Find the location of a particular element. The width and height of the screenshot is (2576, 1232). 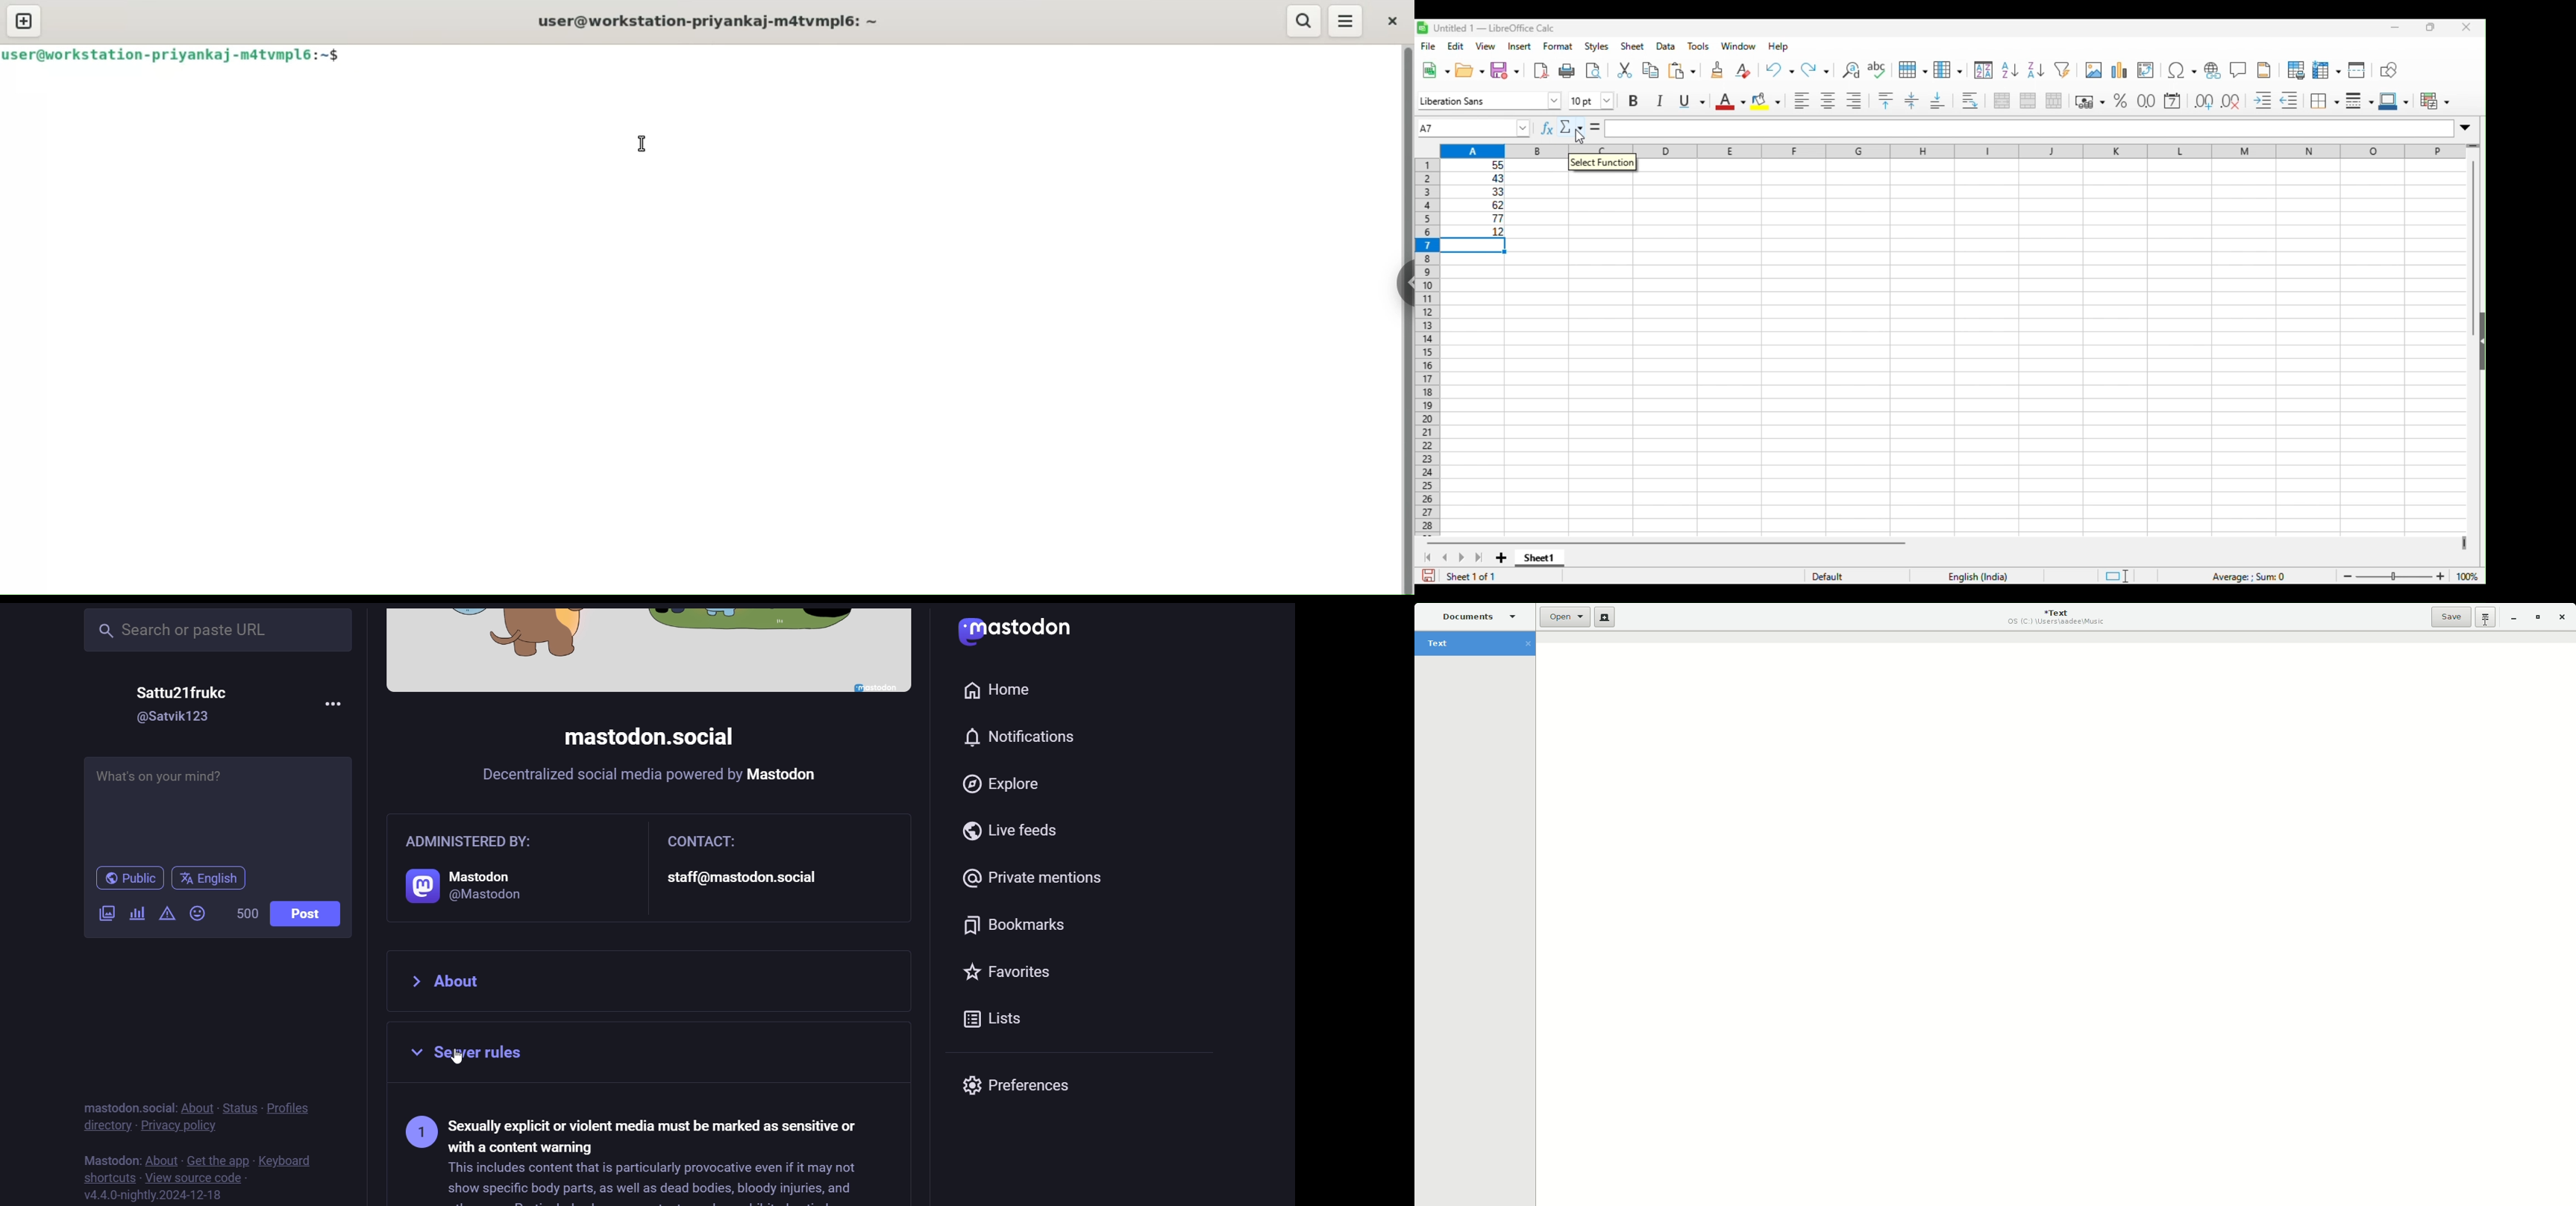

align center is located at coordinates (1829, 101).